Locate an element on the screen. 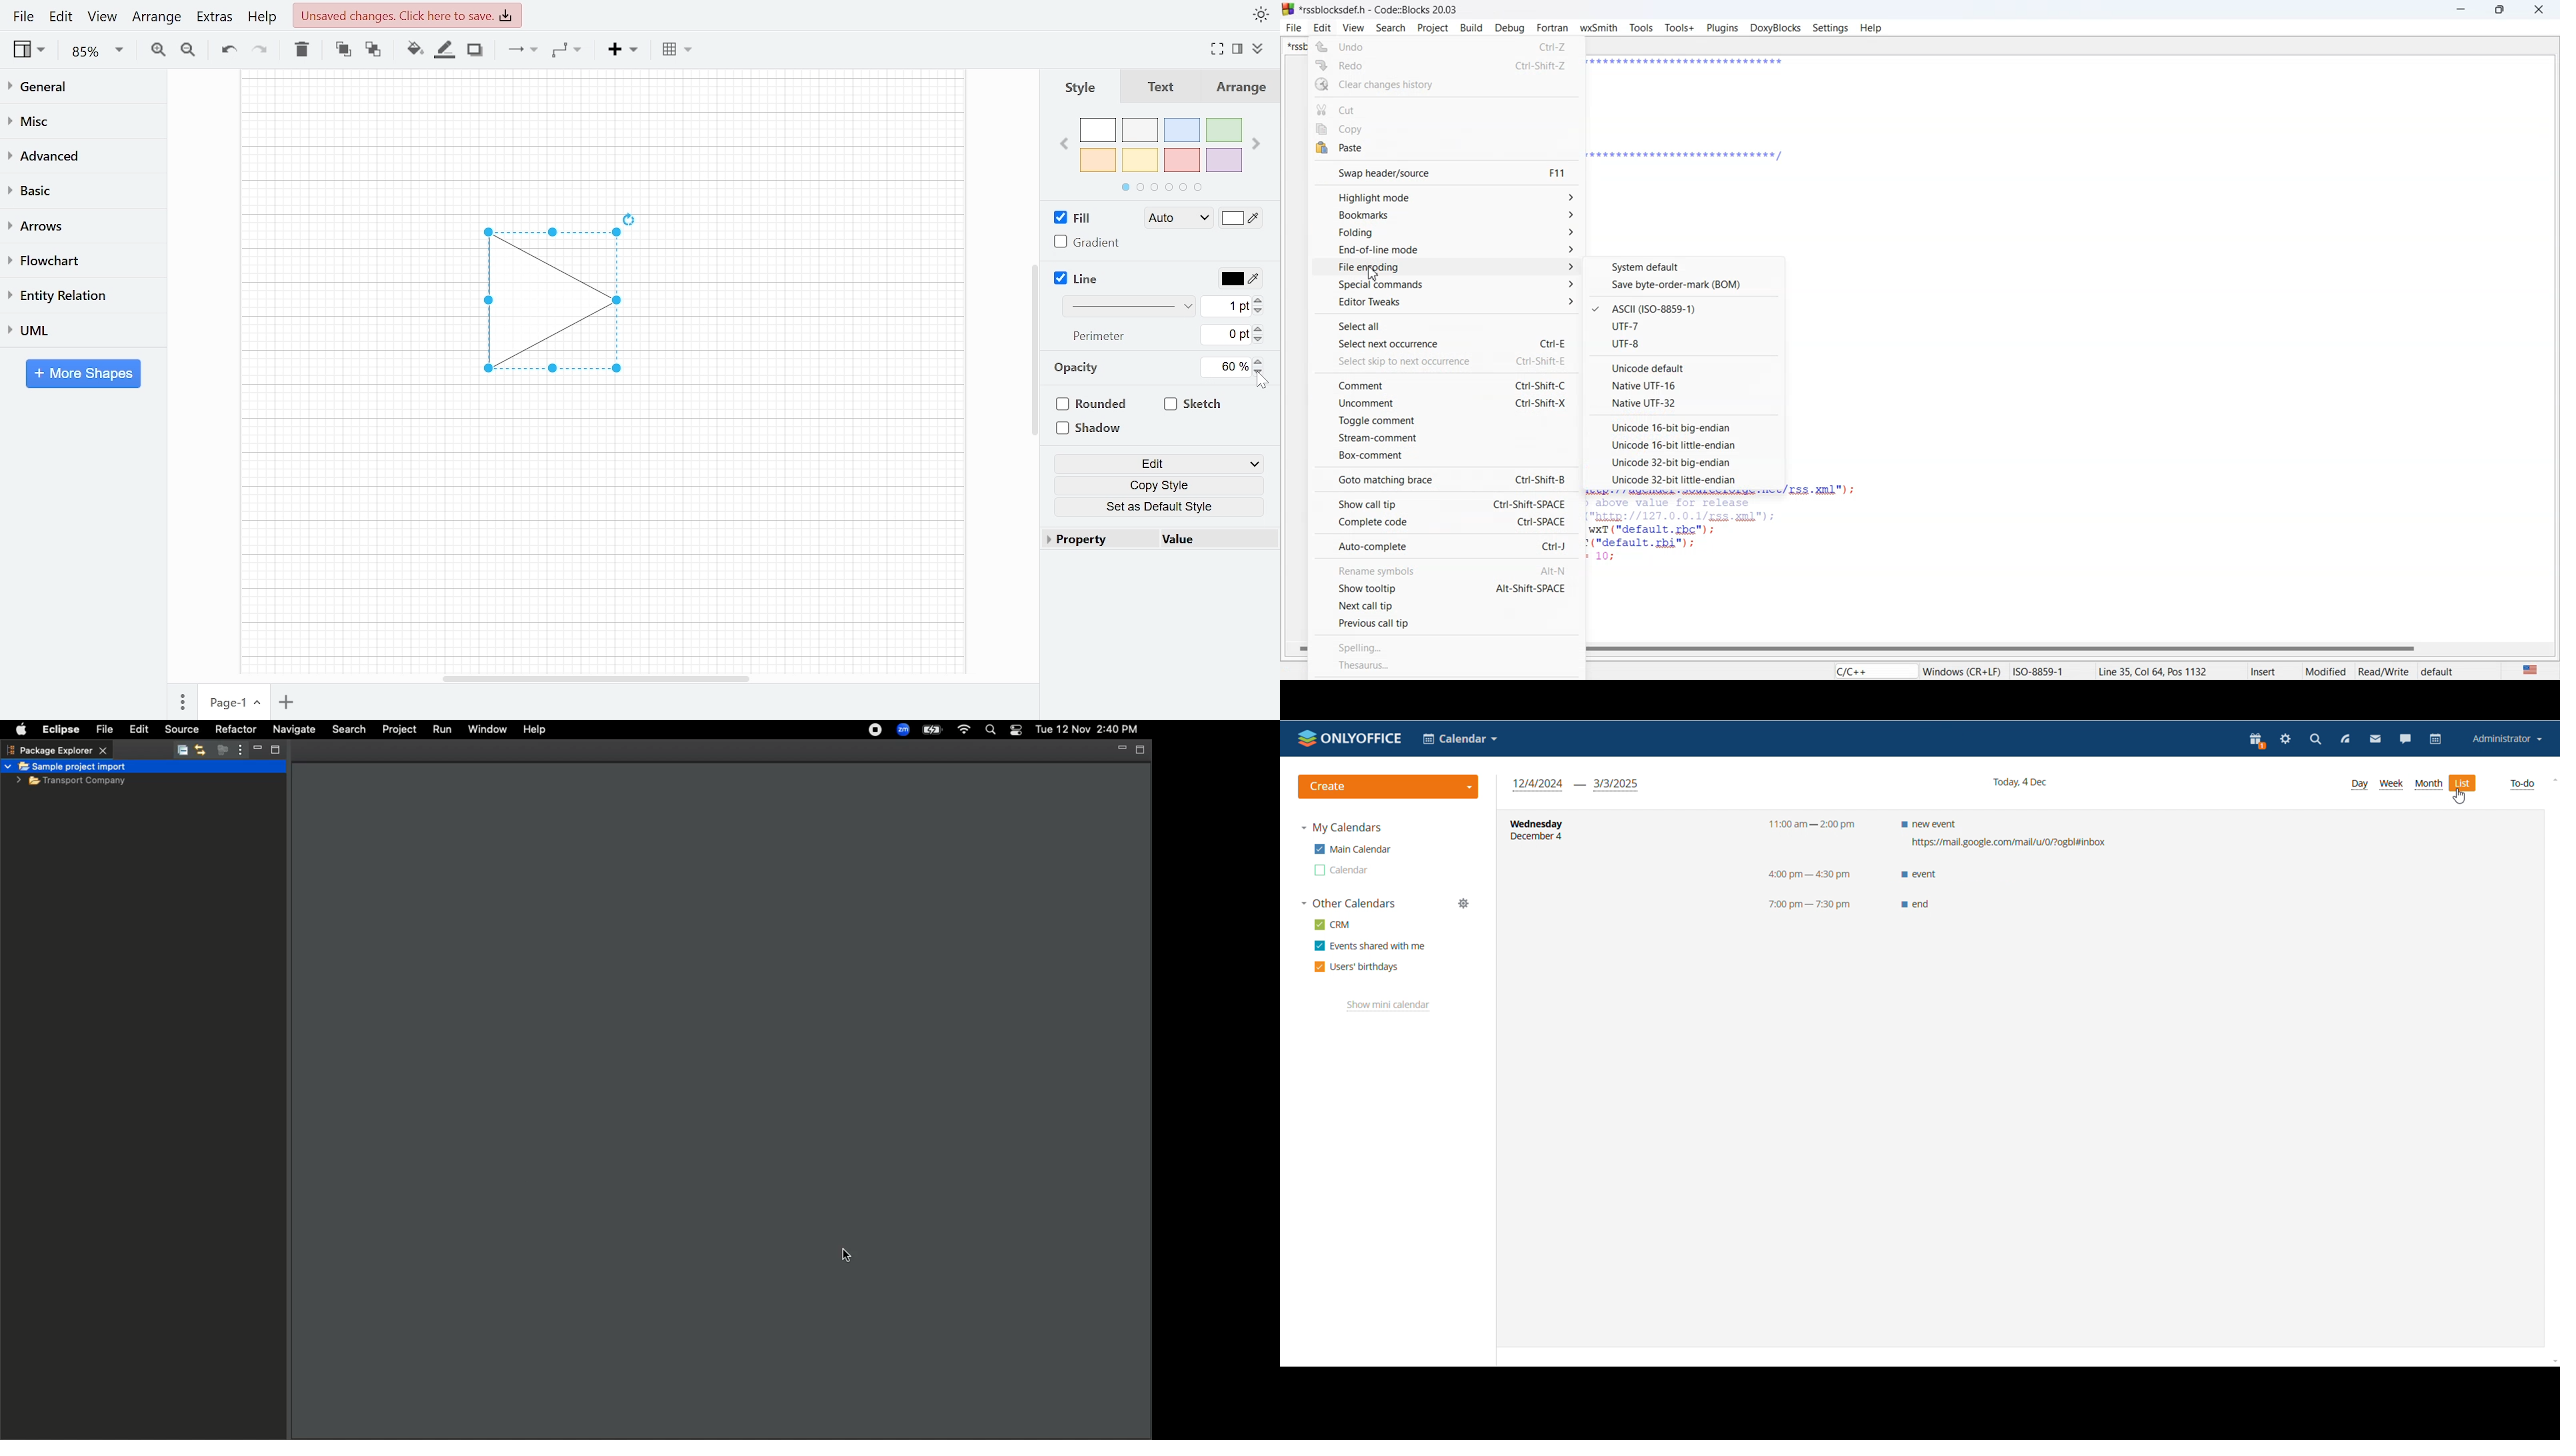 The image size is (2576, 1456). Tools plus is located at coordinates (1679, 29).